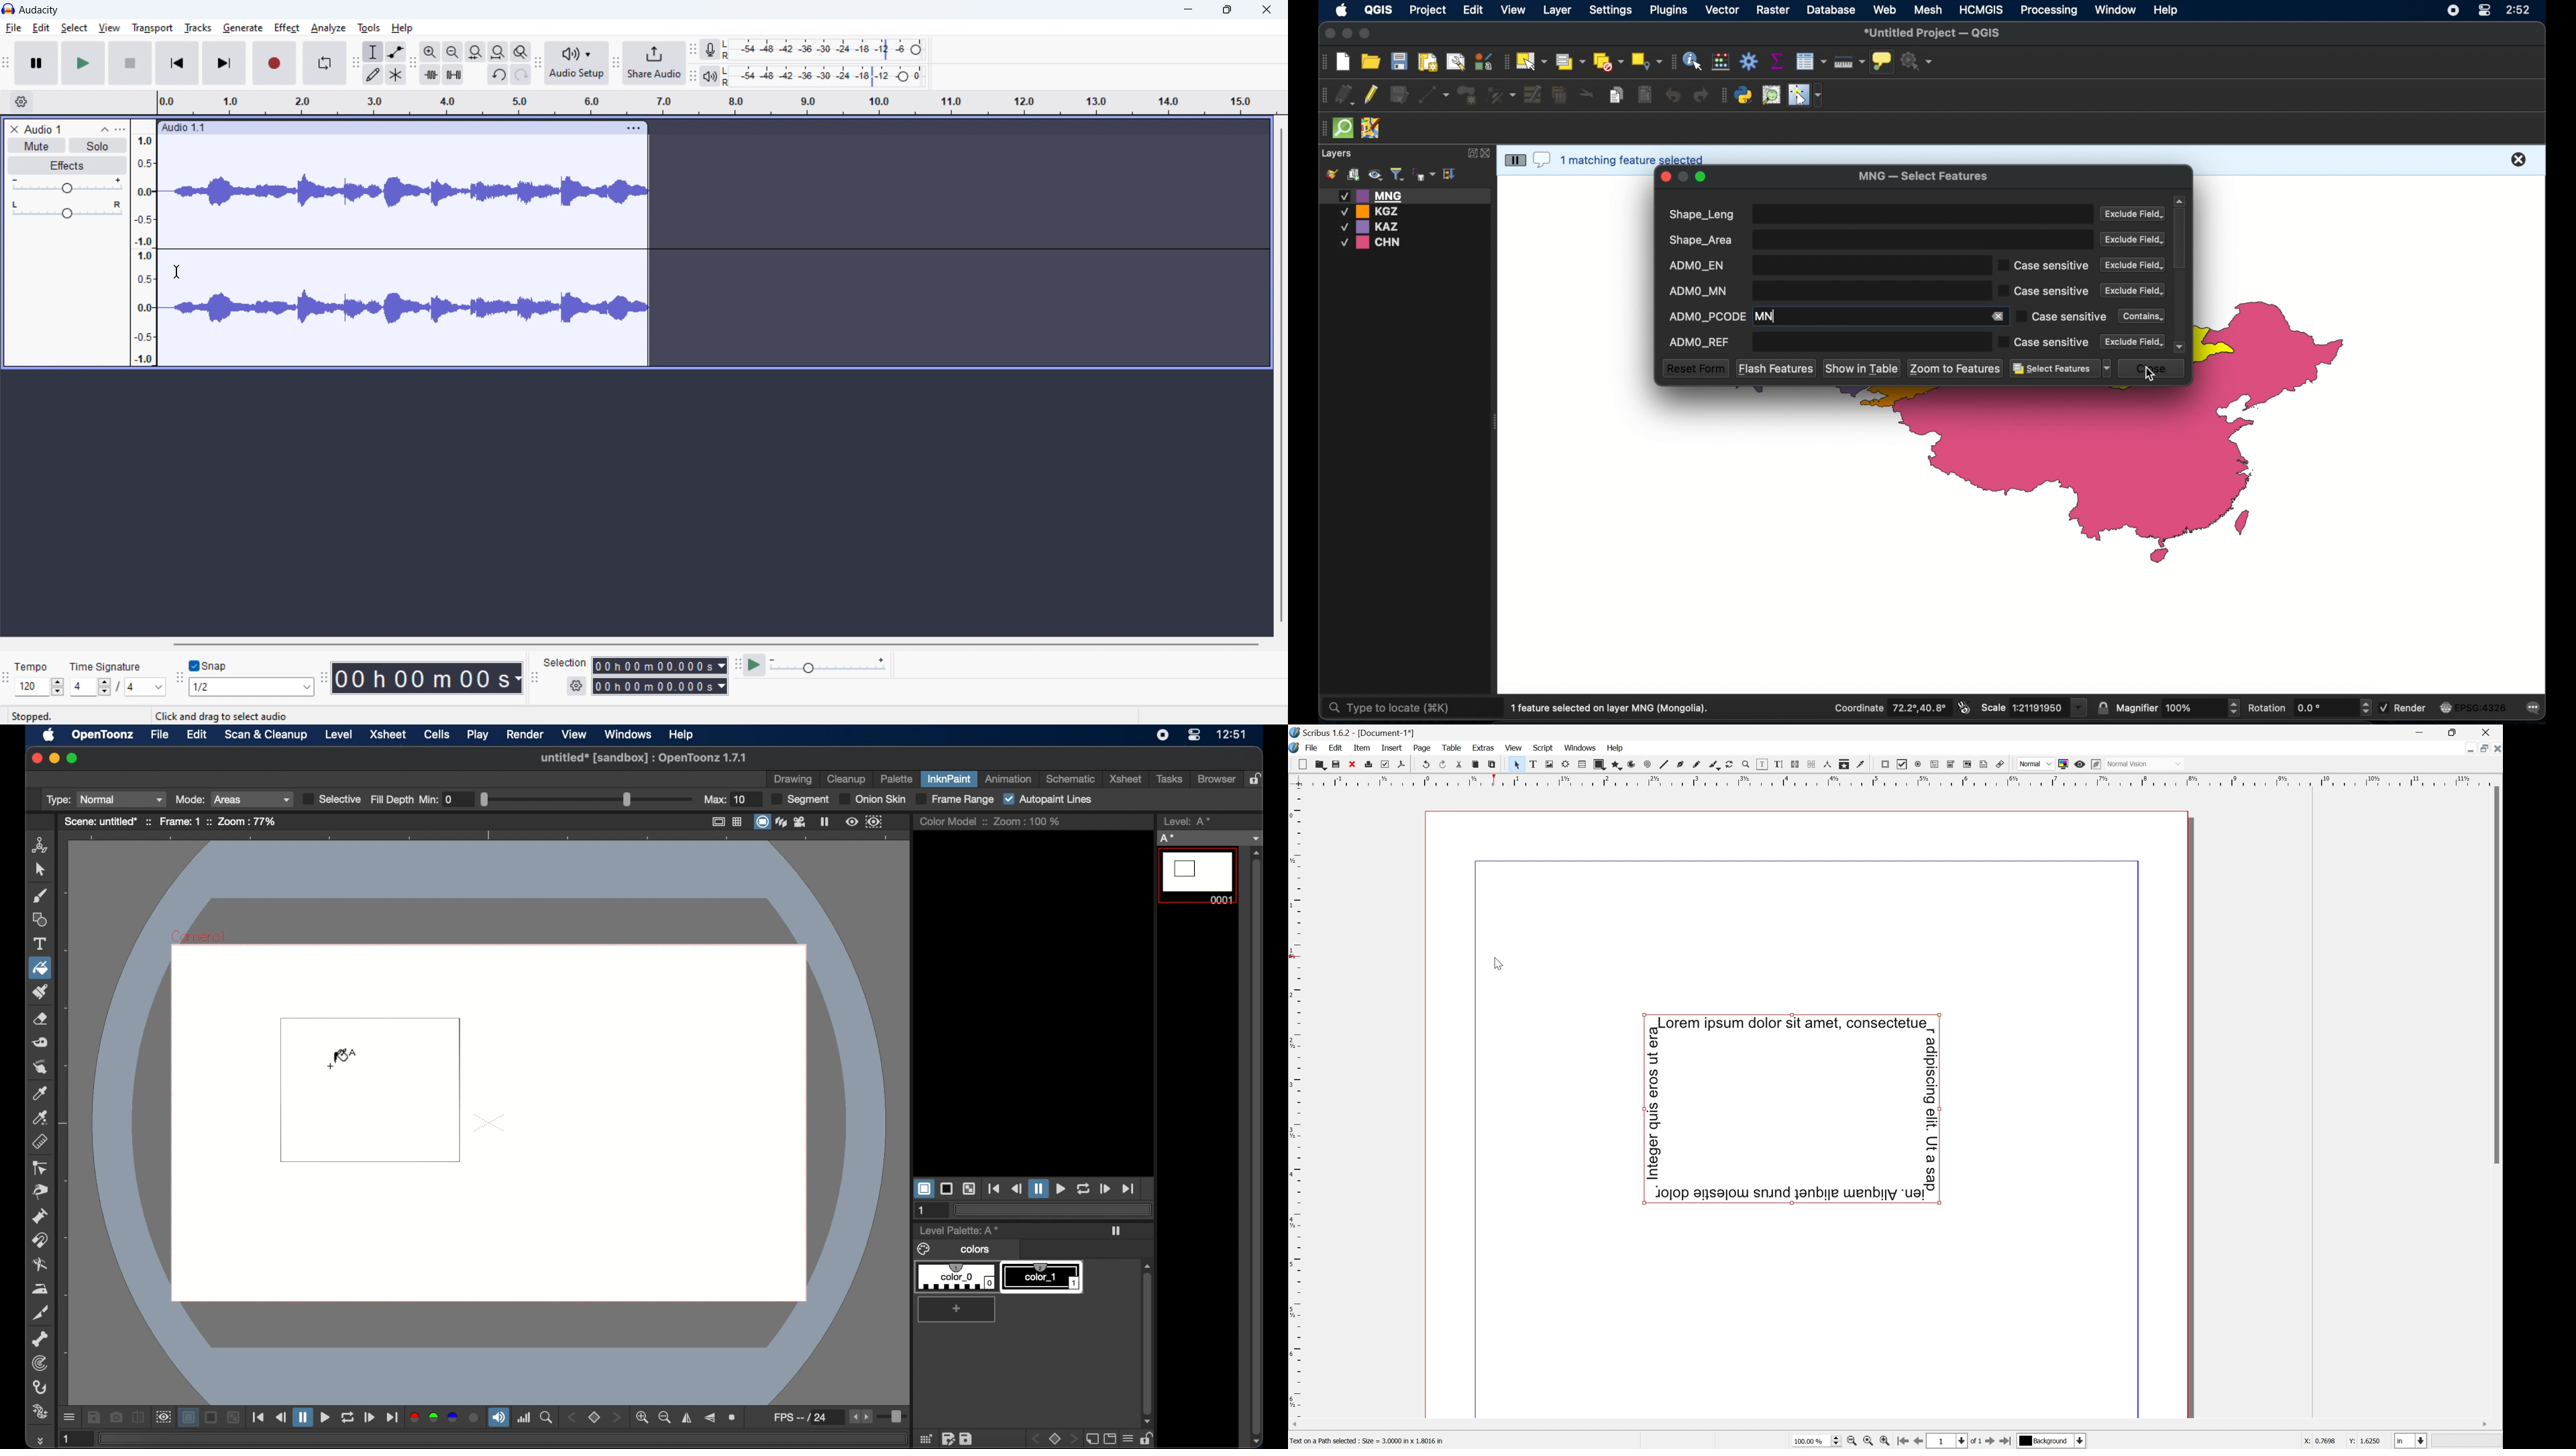  Describe the element at coordinates (2496, 977) in the screenshot. I see `Scroll bar` at that location.